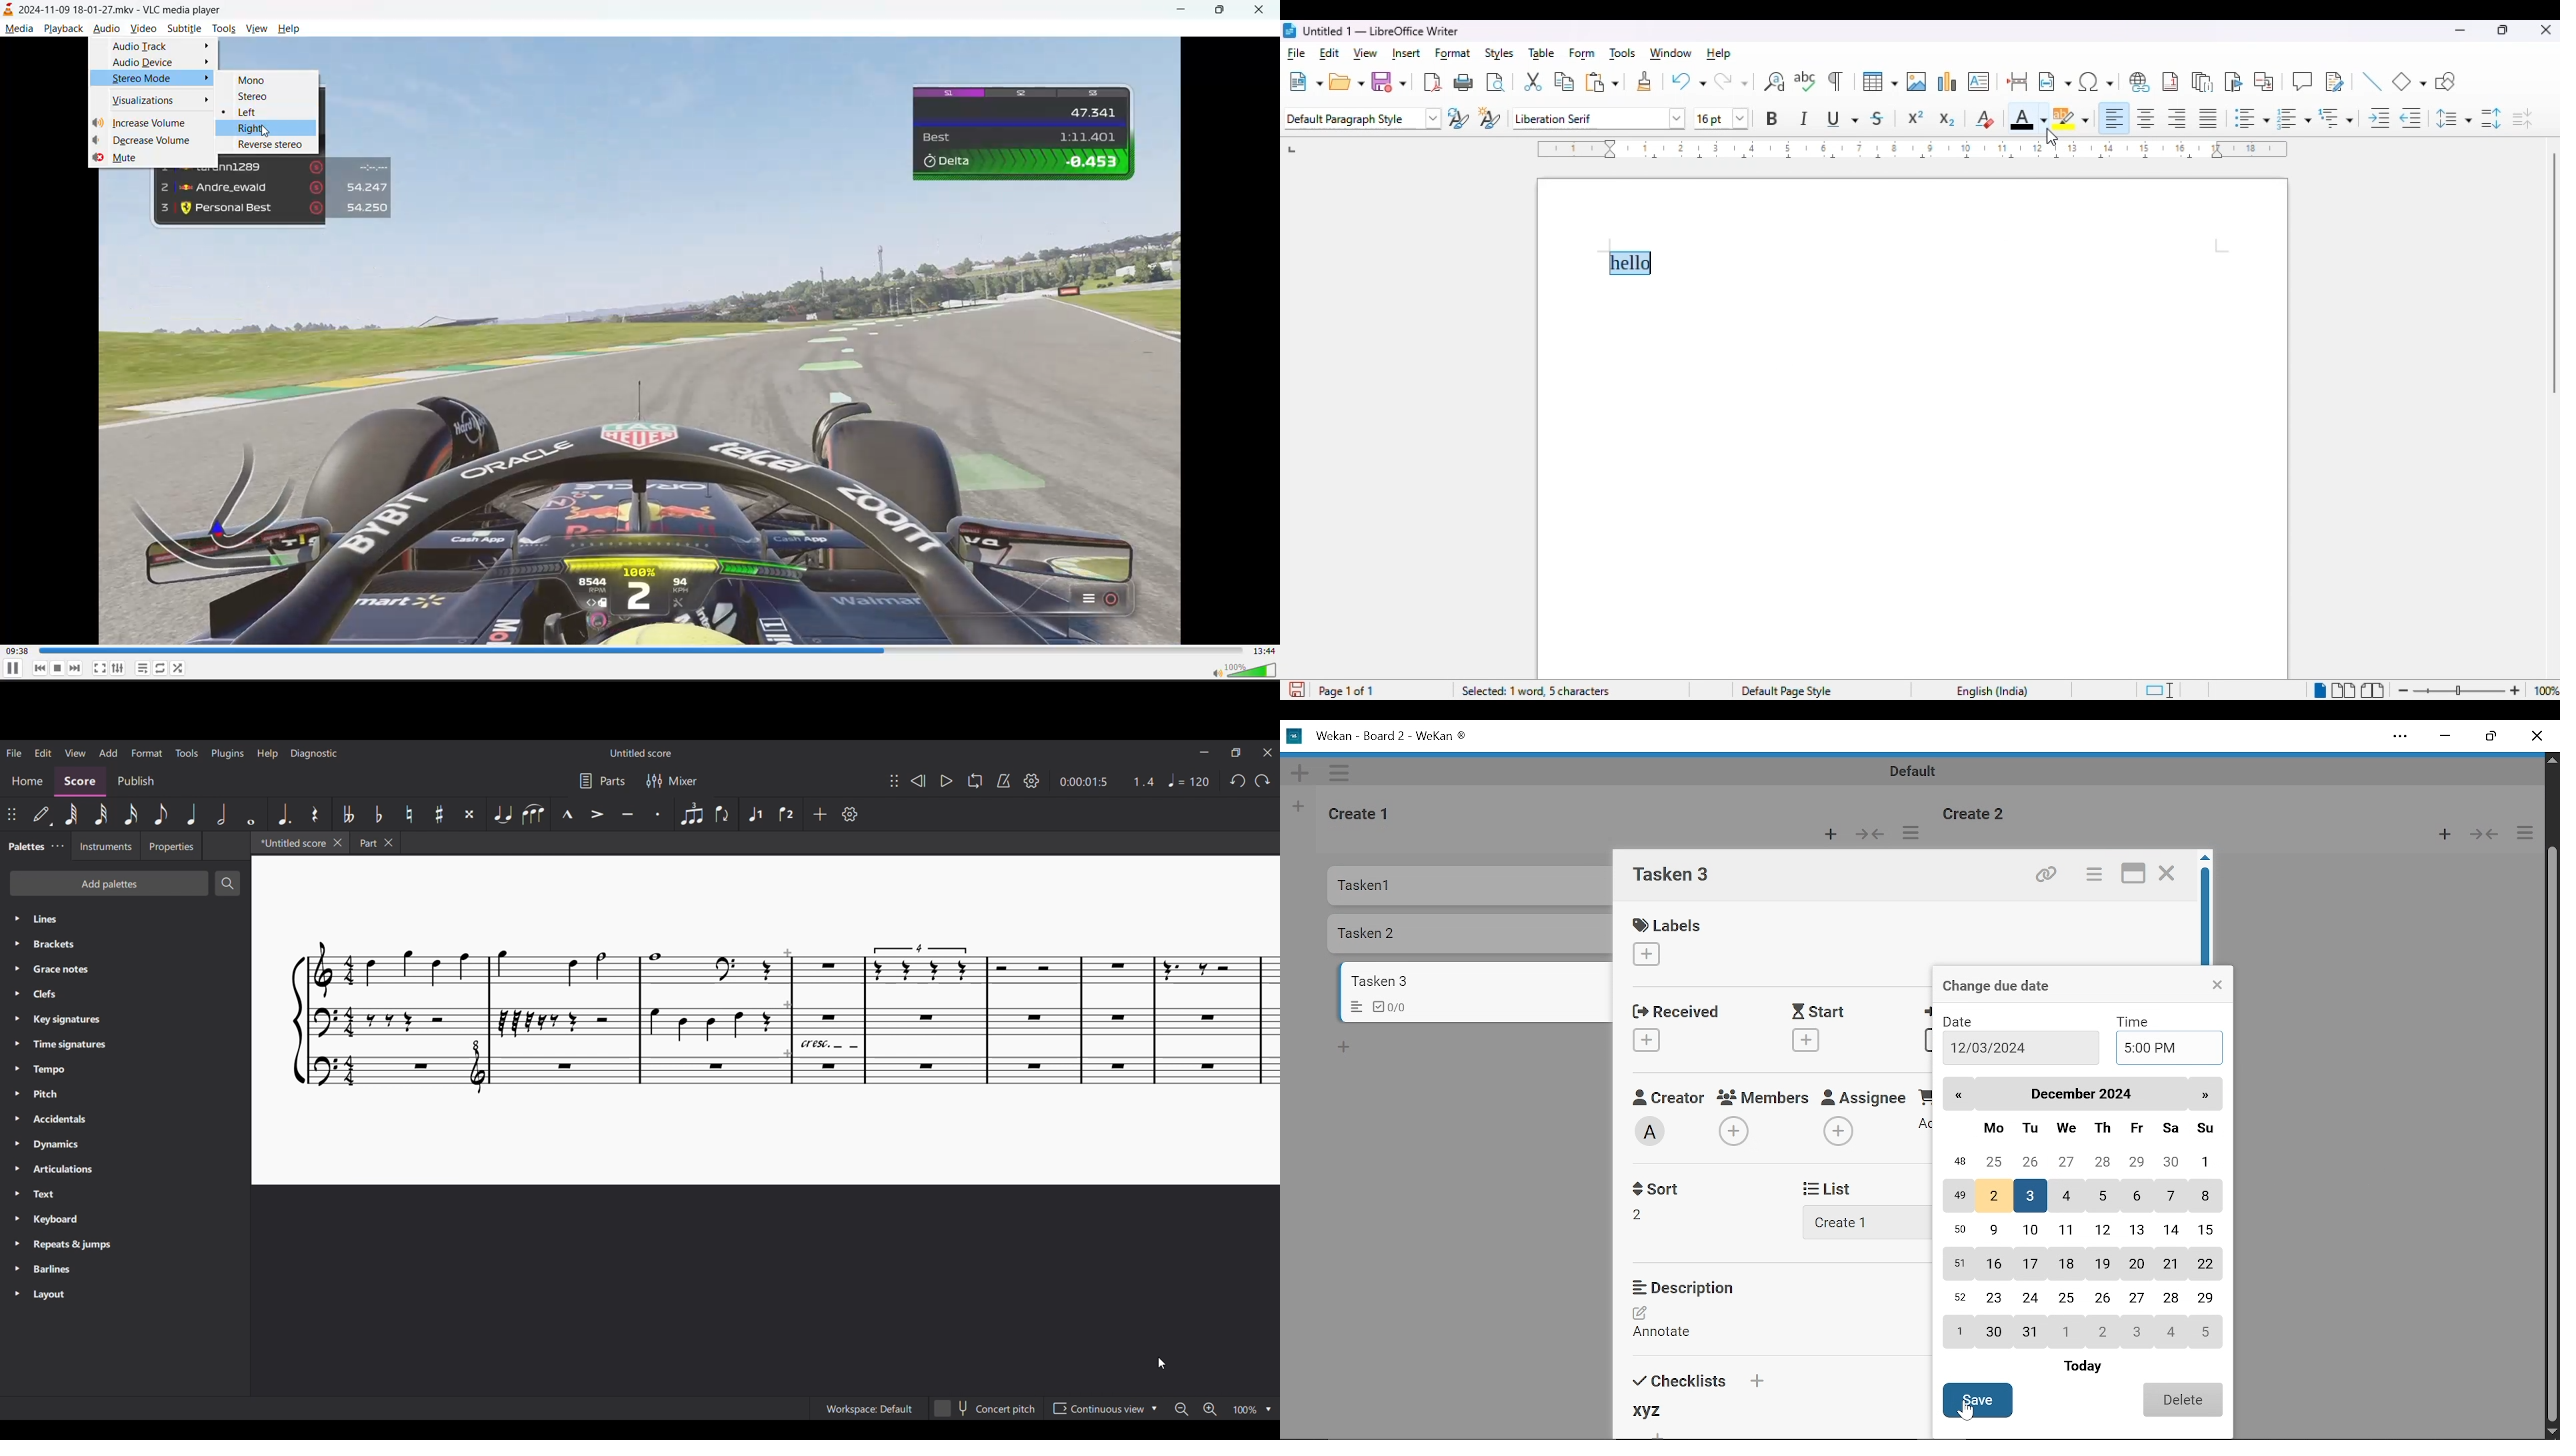 Image resolution: width=2576 pixels, height=1456 pixels. Describe the element at coordinates (1297, 690) in the screenshot. I see `the document has been modified` at that location.